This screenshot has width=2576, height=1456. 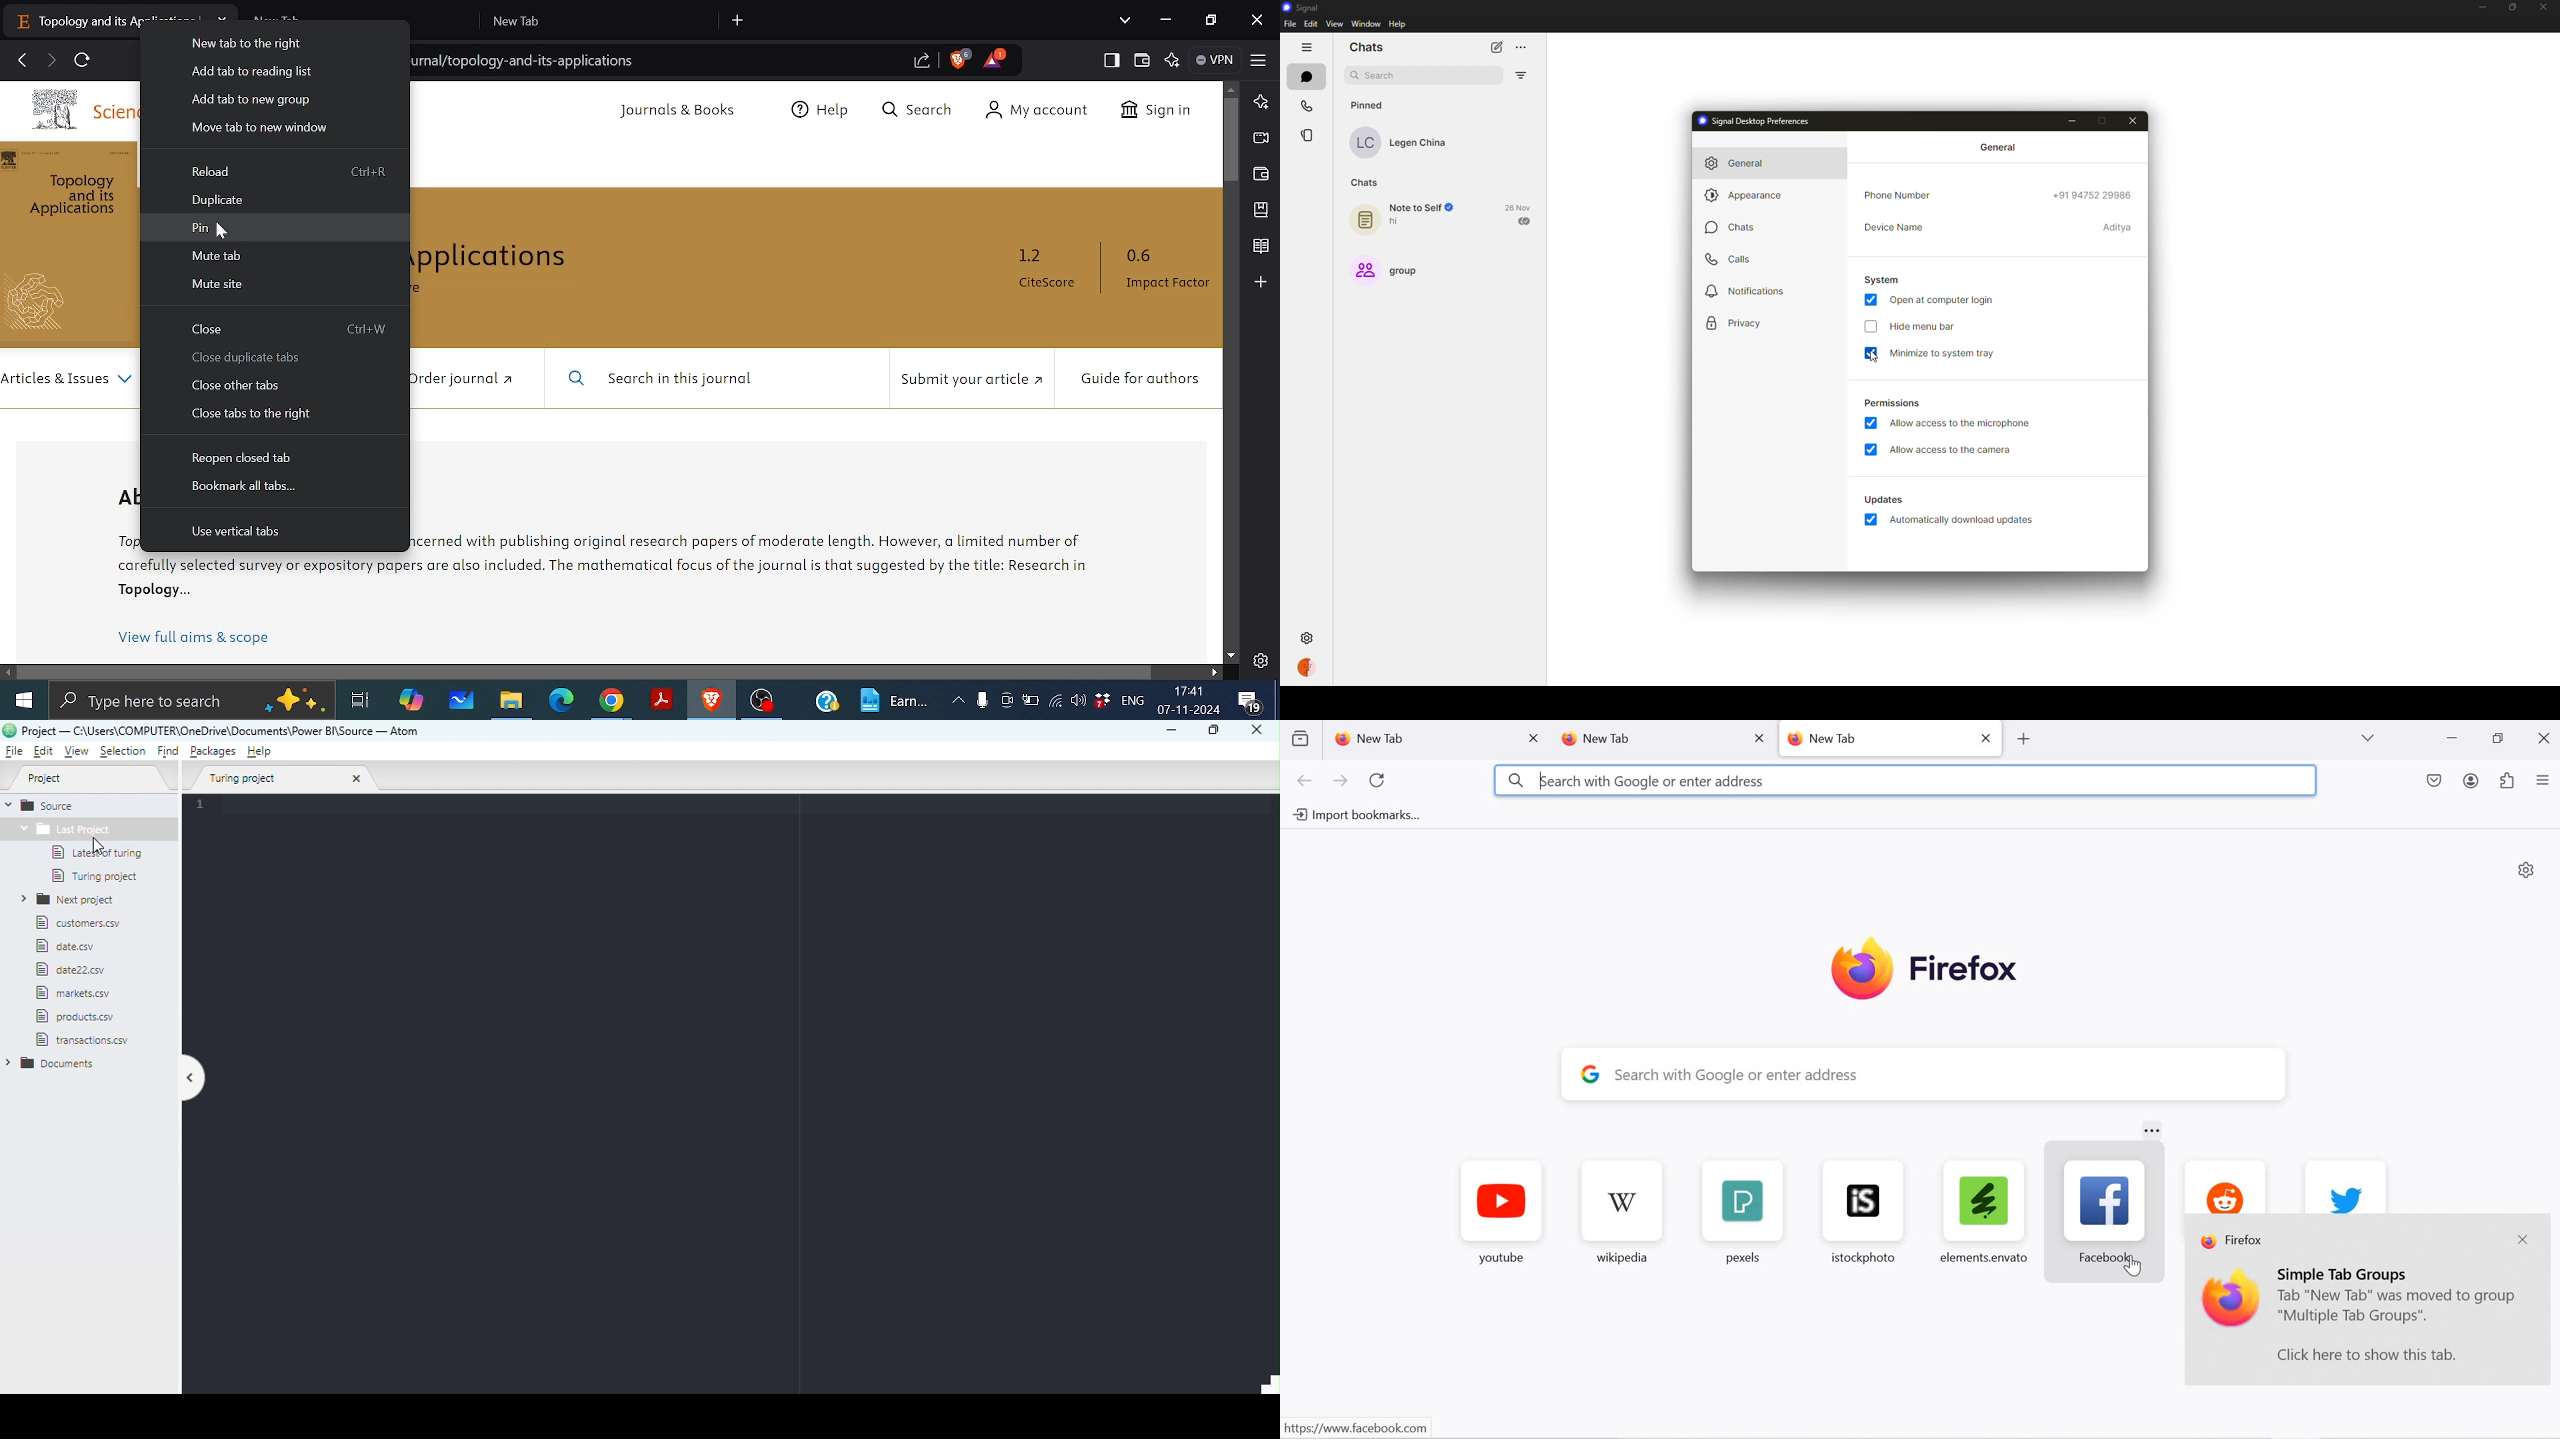 I want to click on youtube favorite, so click(x=1502, y=1216).